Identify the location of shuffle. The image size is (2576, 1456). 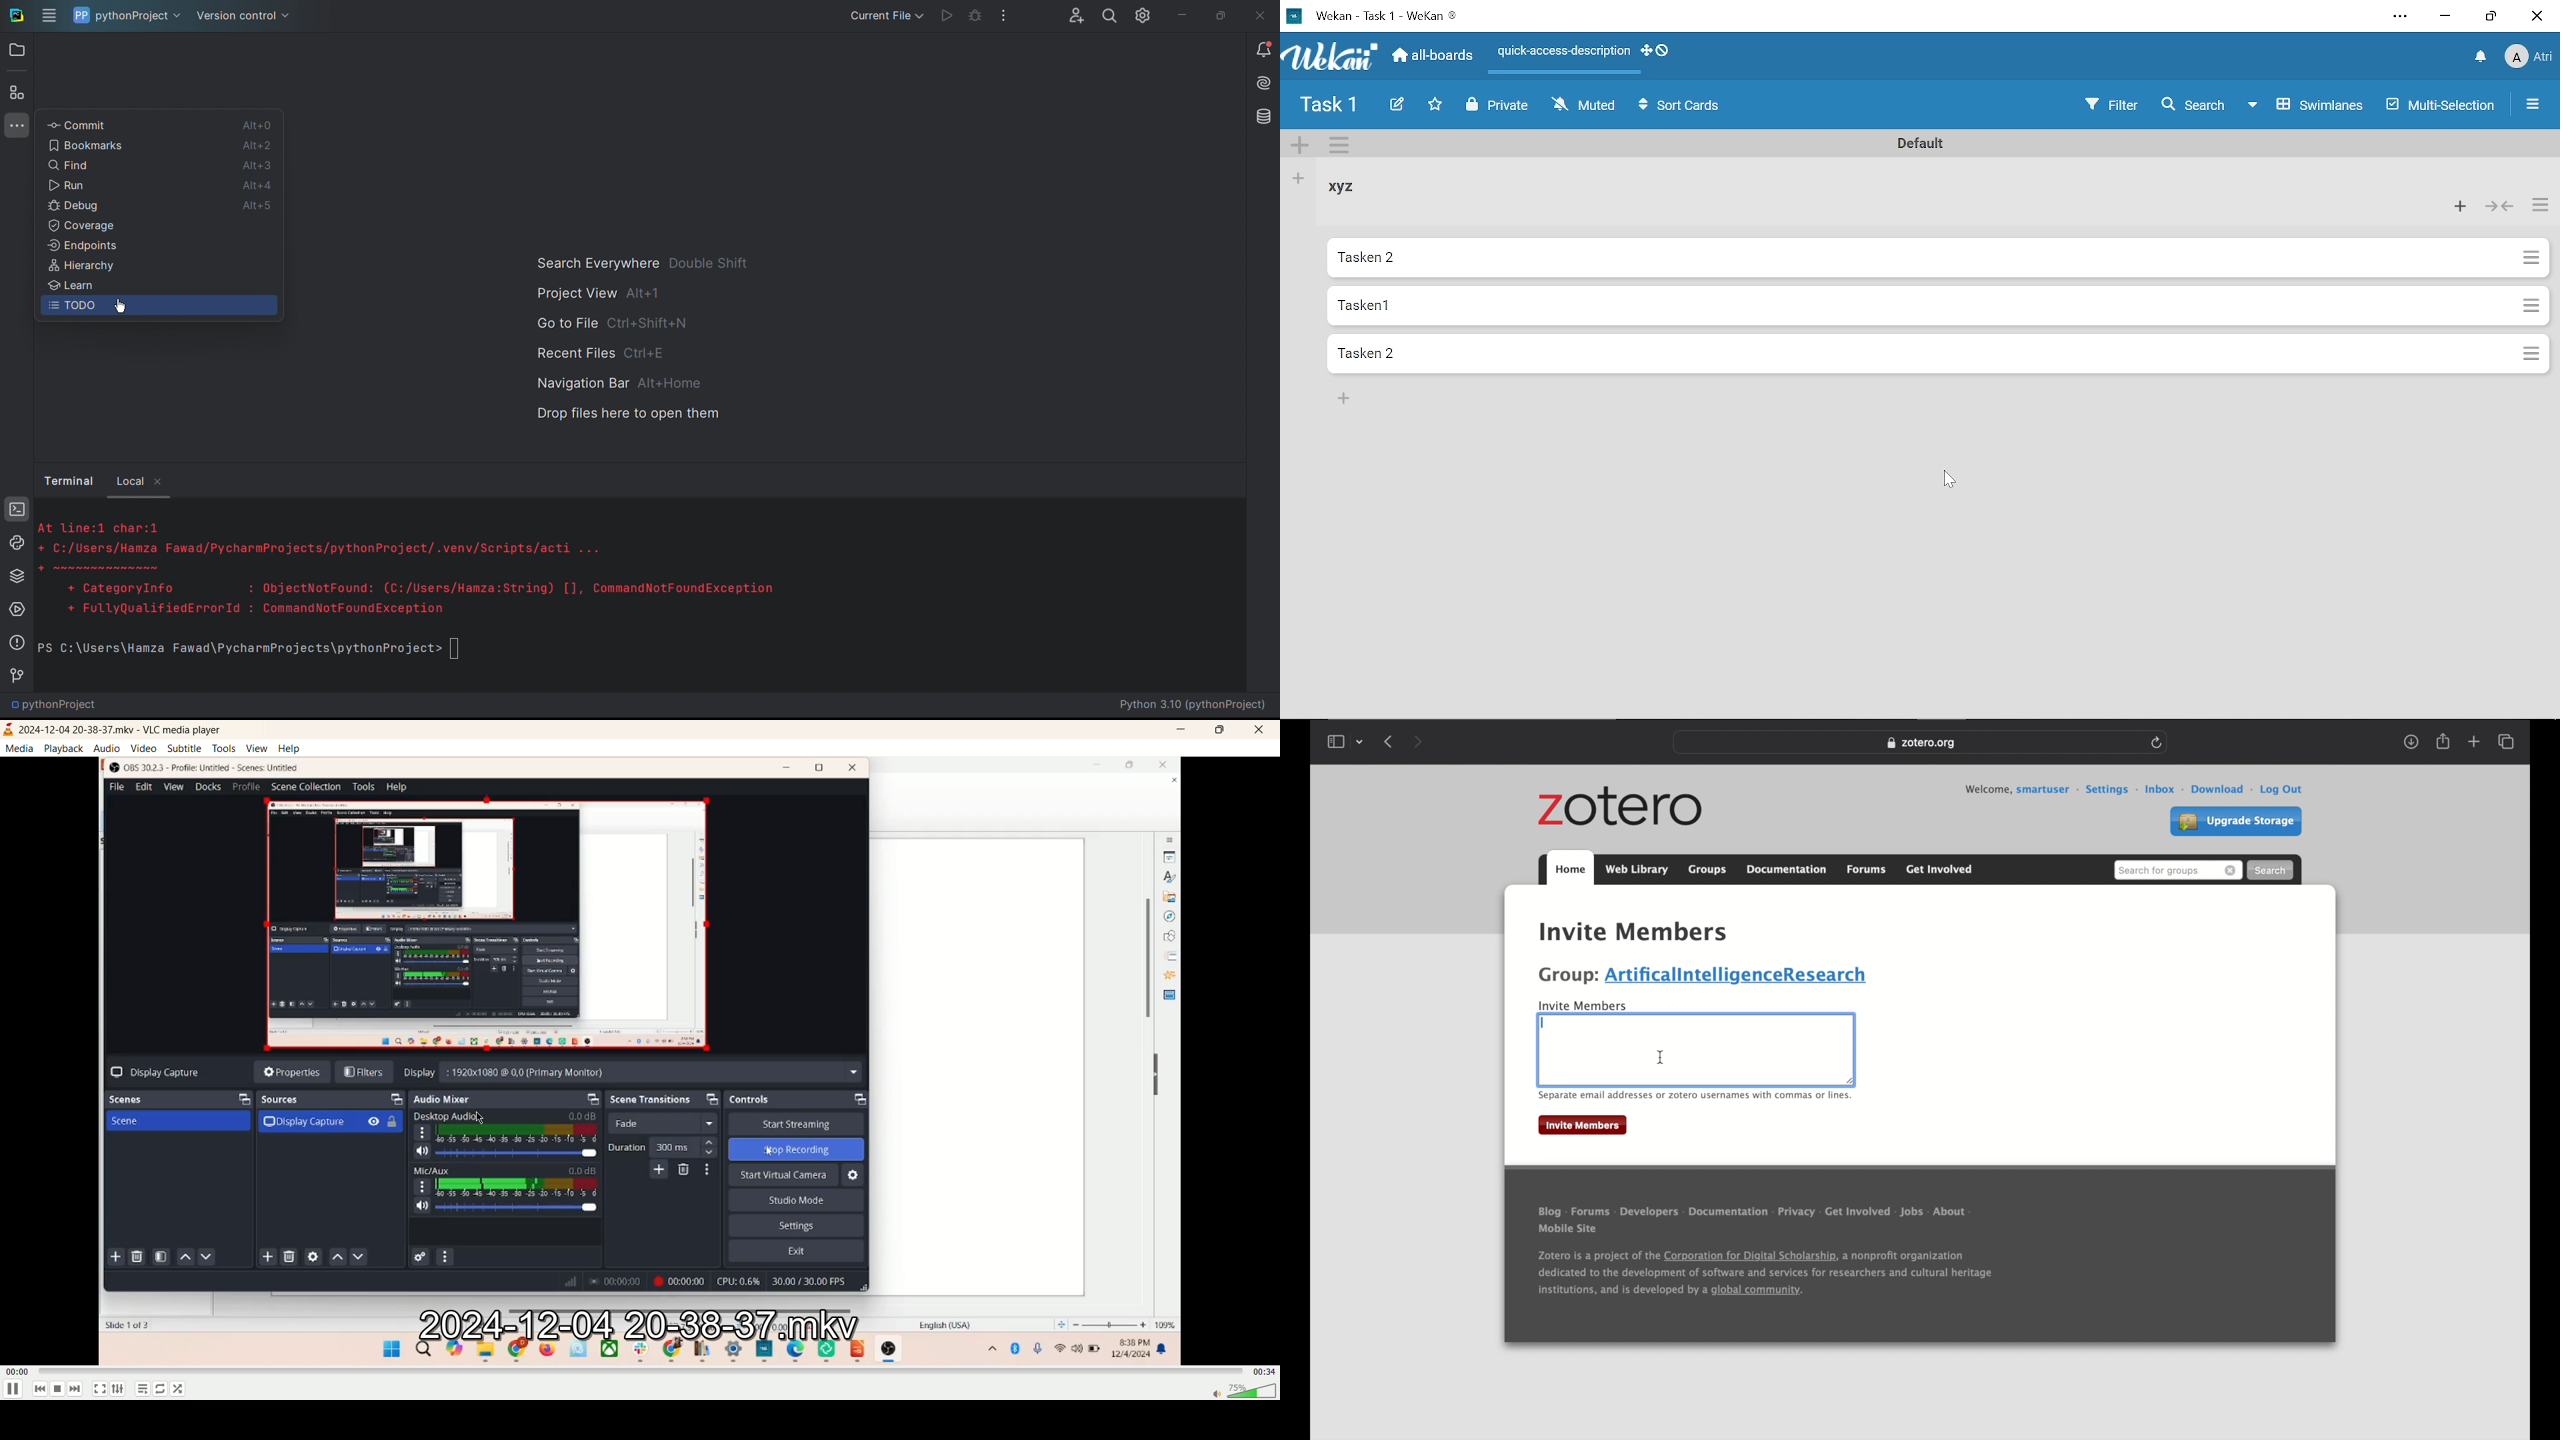
(161, 1389).